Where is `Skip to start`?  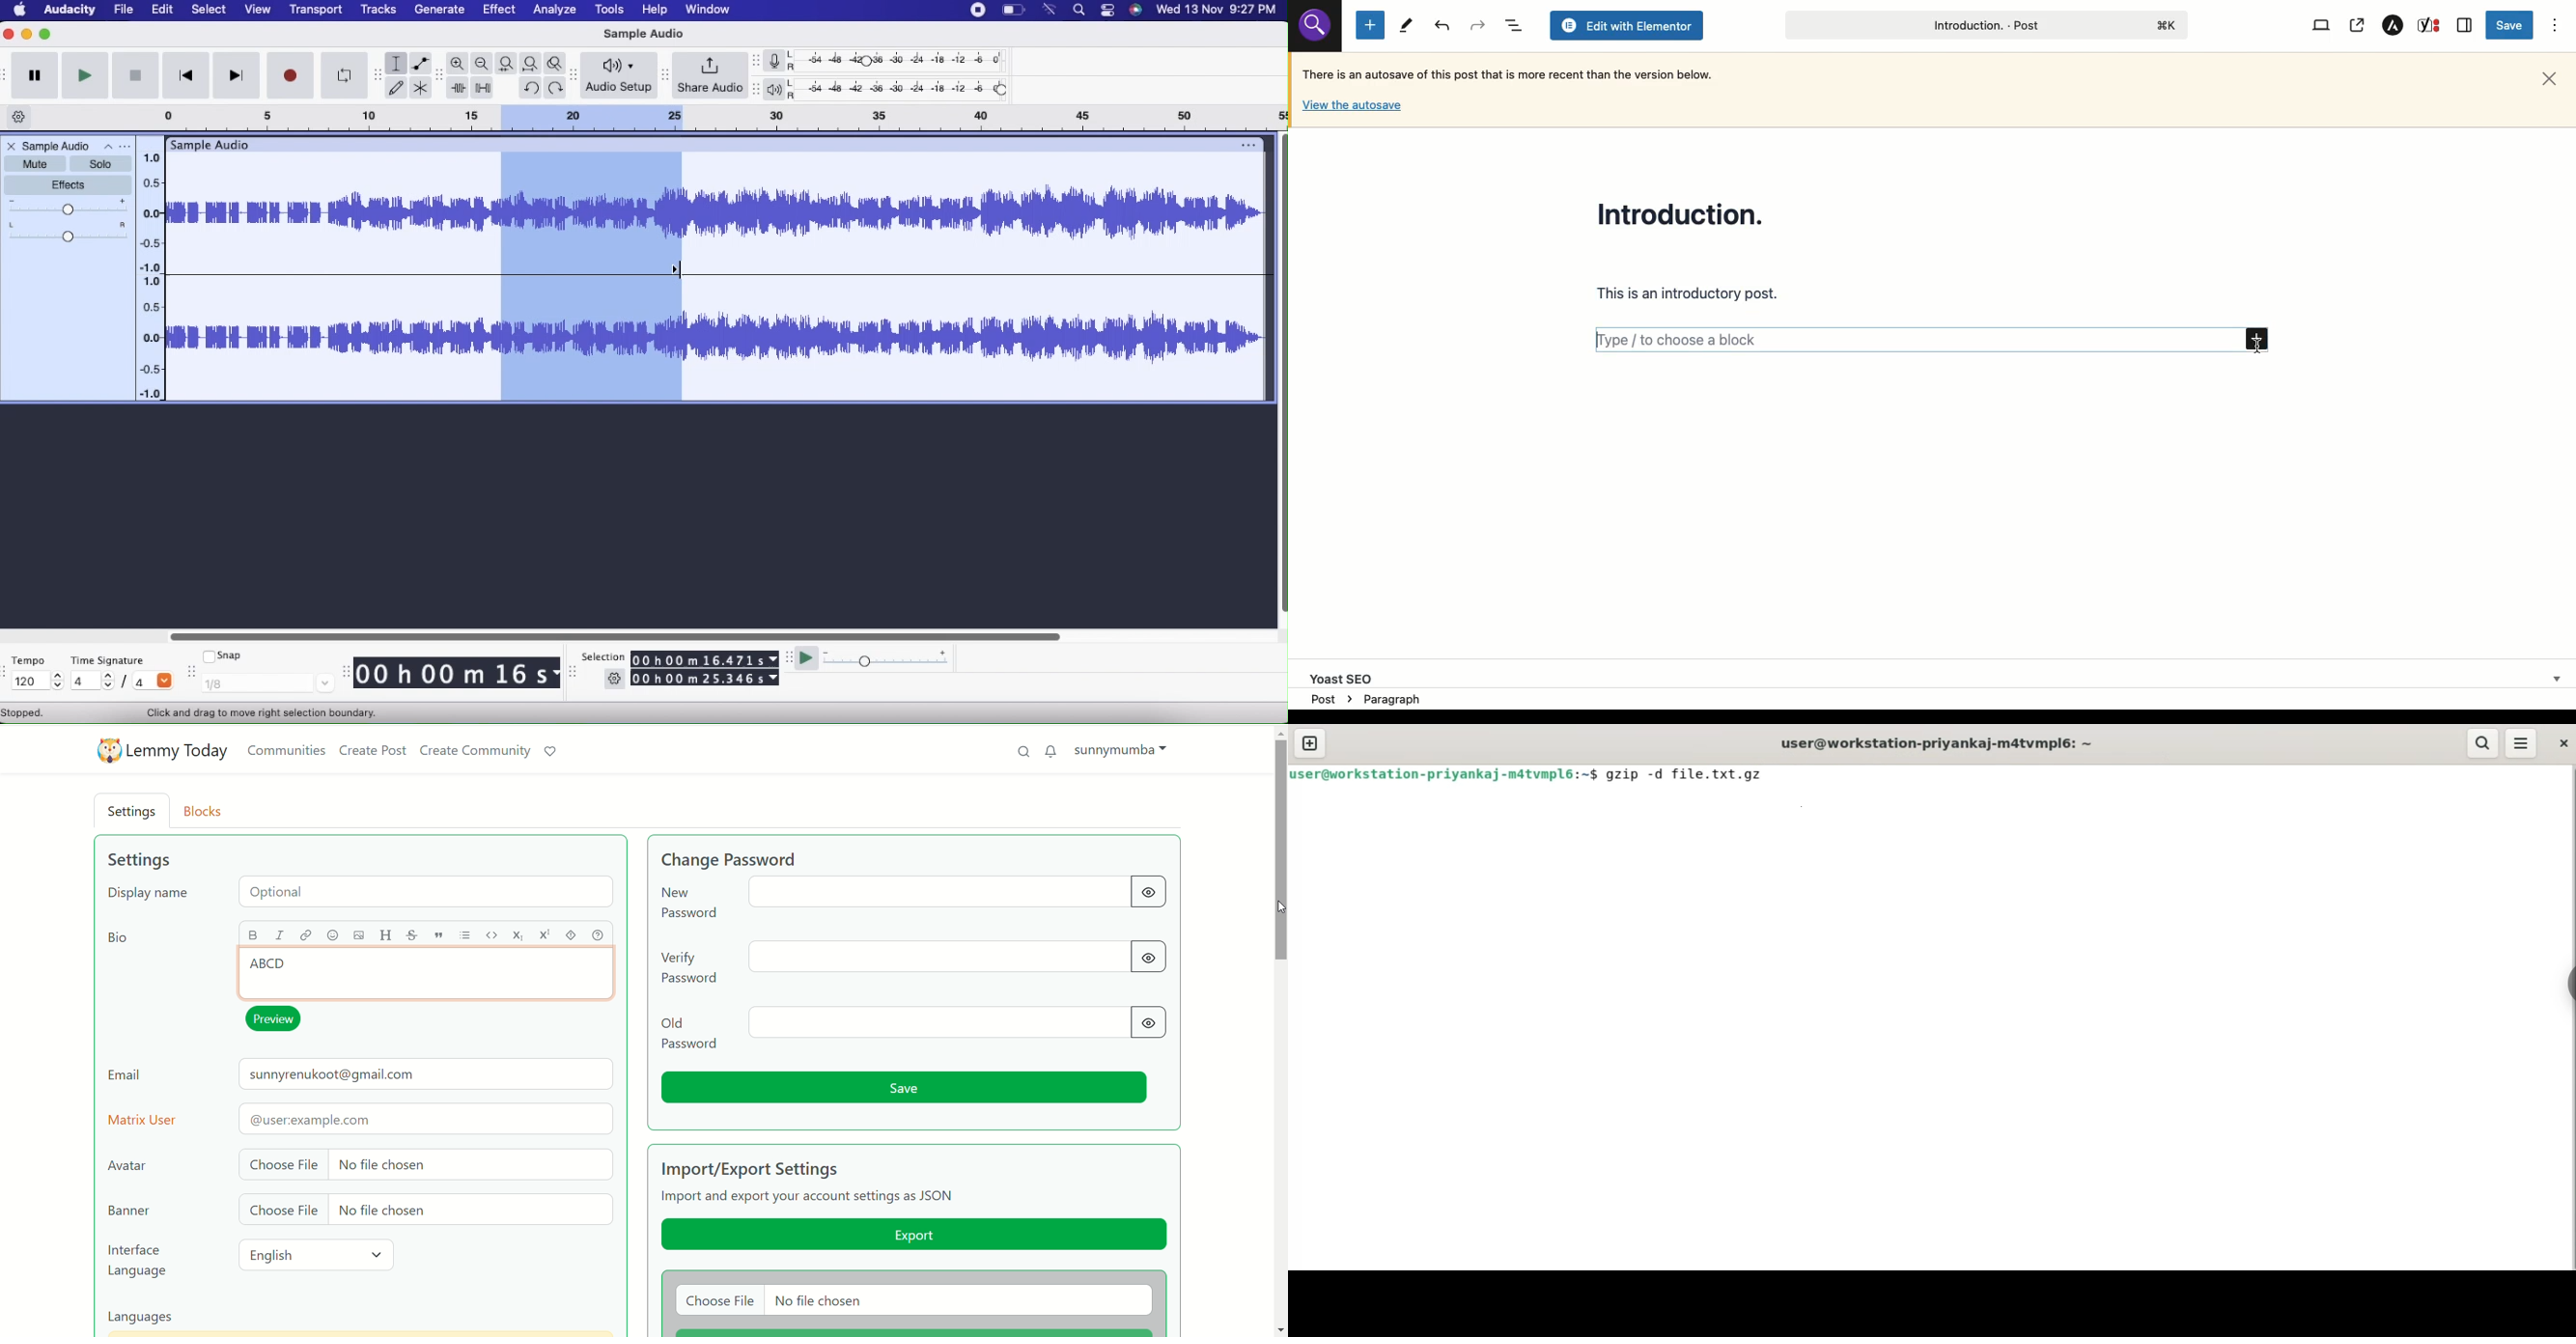 Skip to start is located at coordinates (184, 77).